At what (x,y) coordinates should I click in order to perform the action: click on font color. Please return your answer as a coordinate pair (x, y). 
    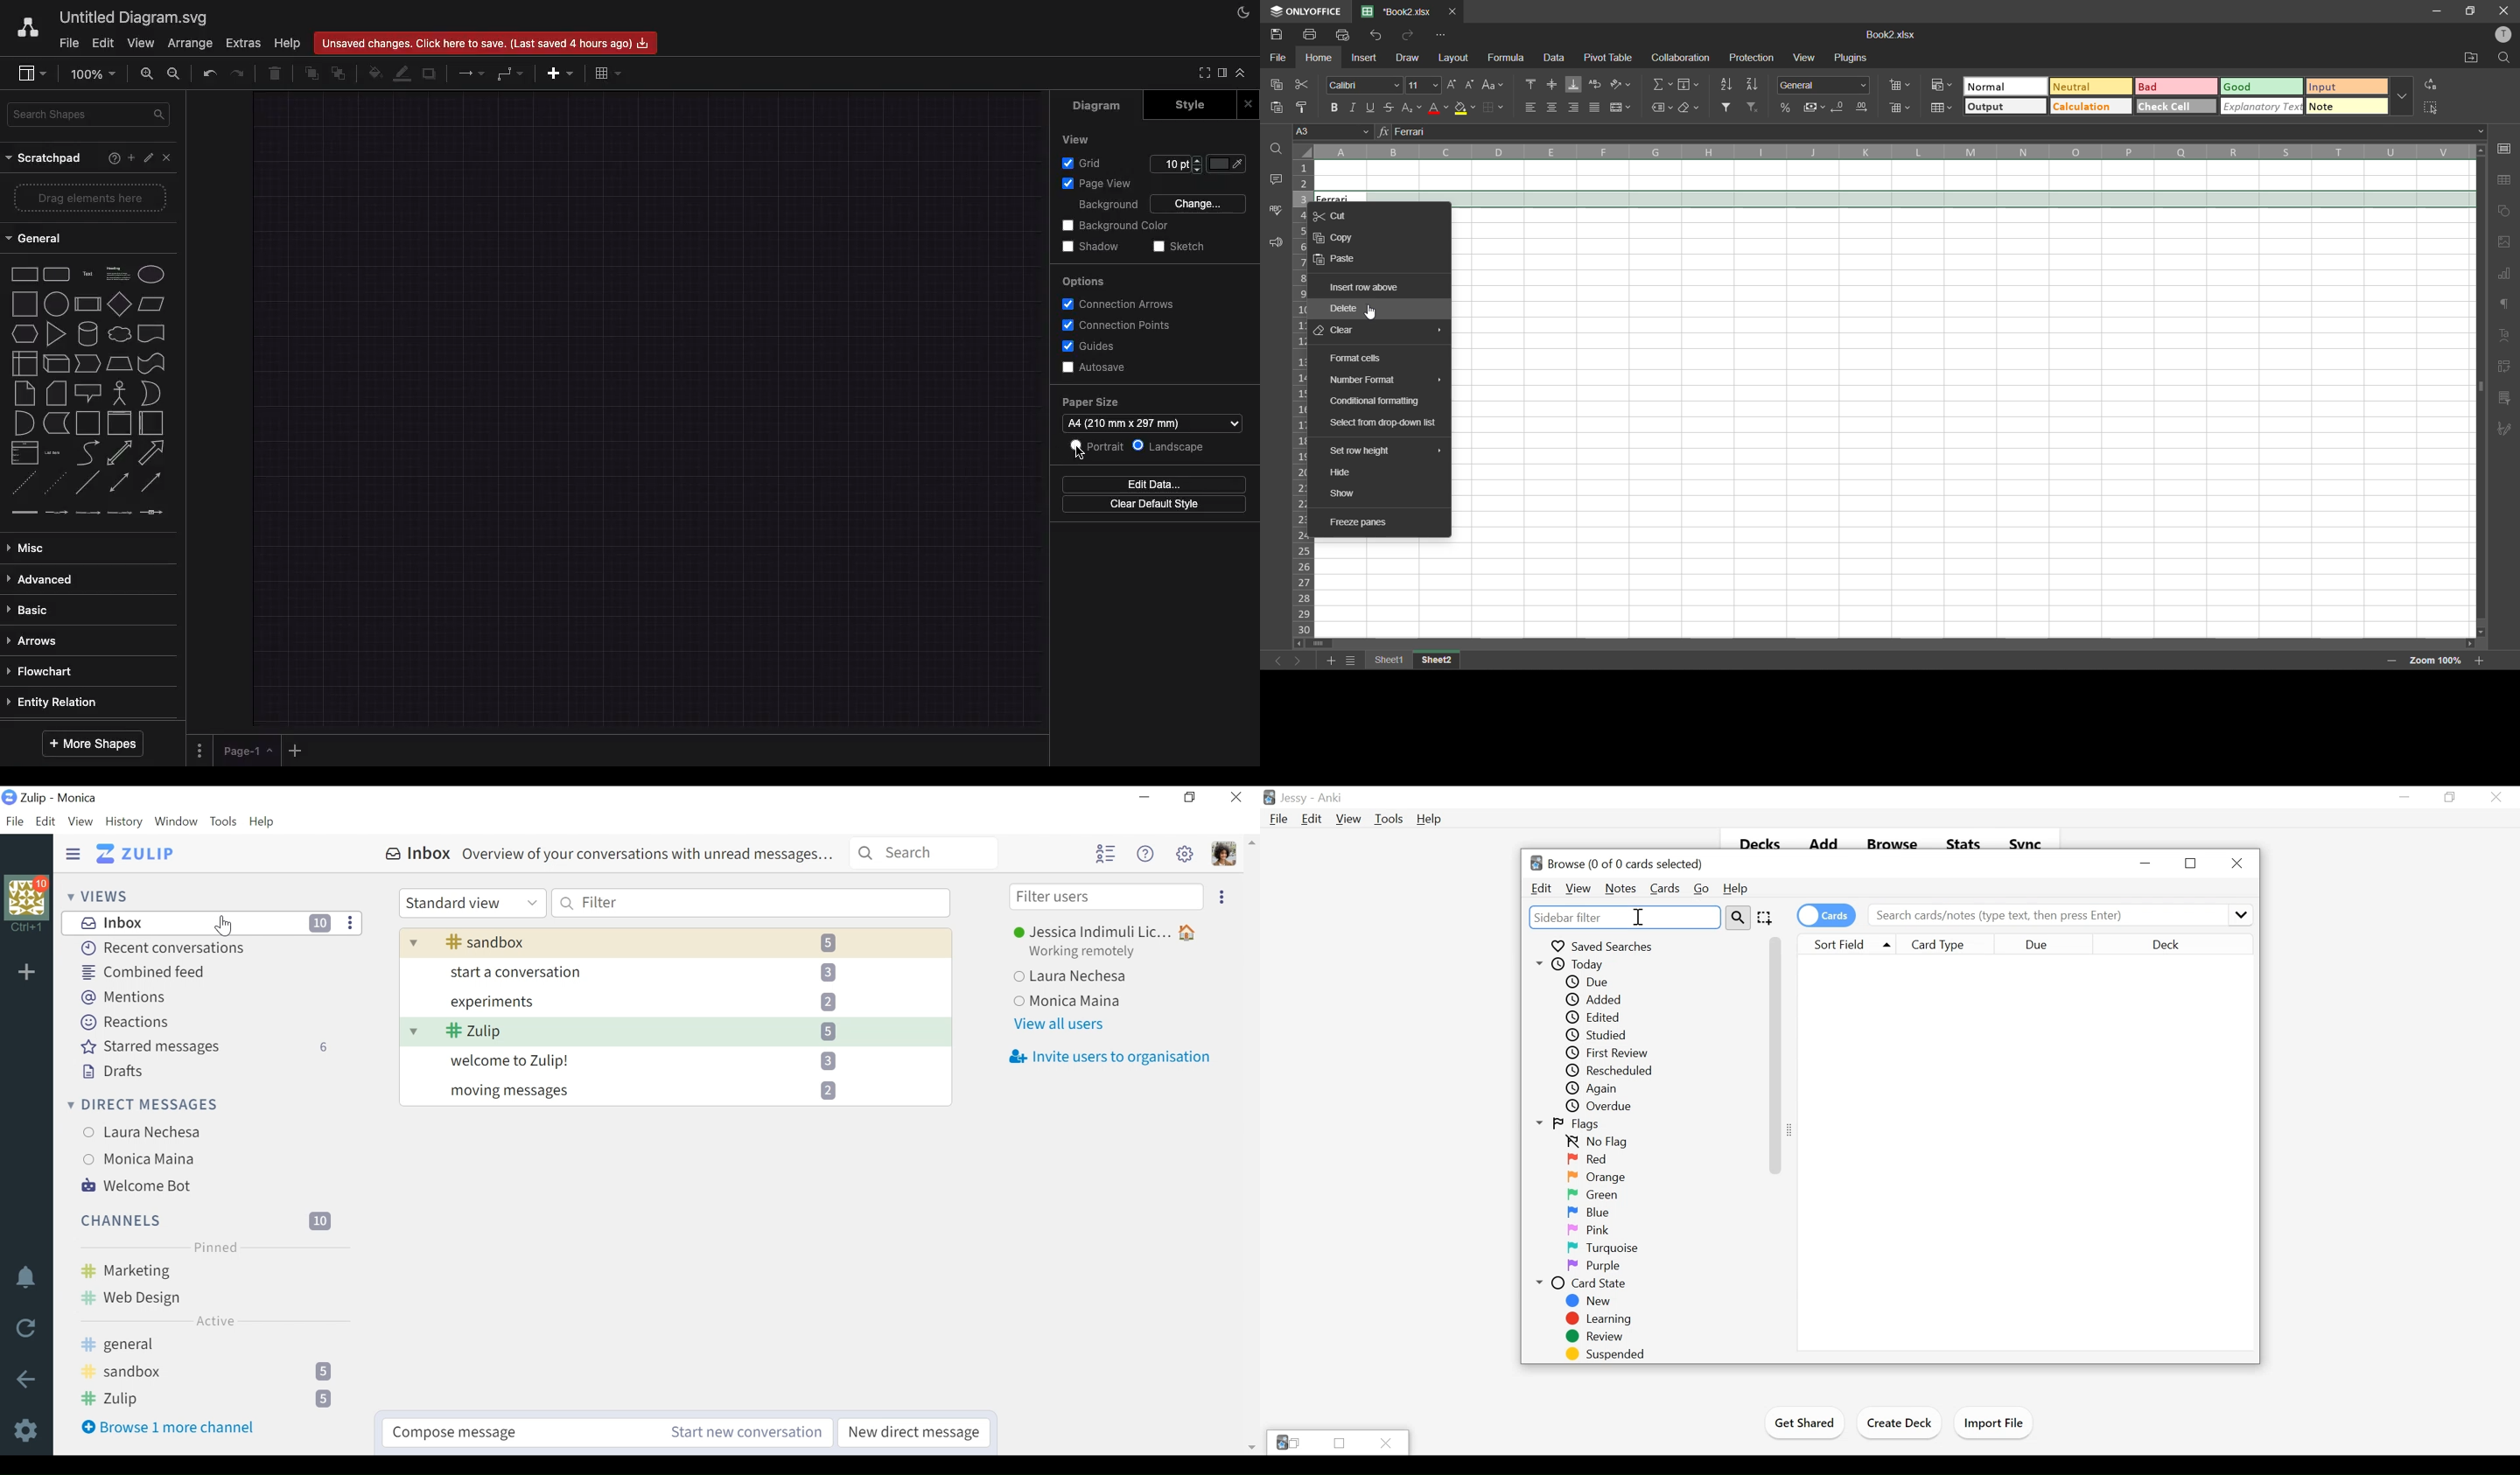
    Looking at the image, I should click on (1438, 108).